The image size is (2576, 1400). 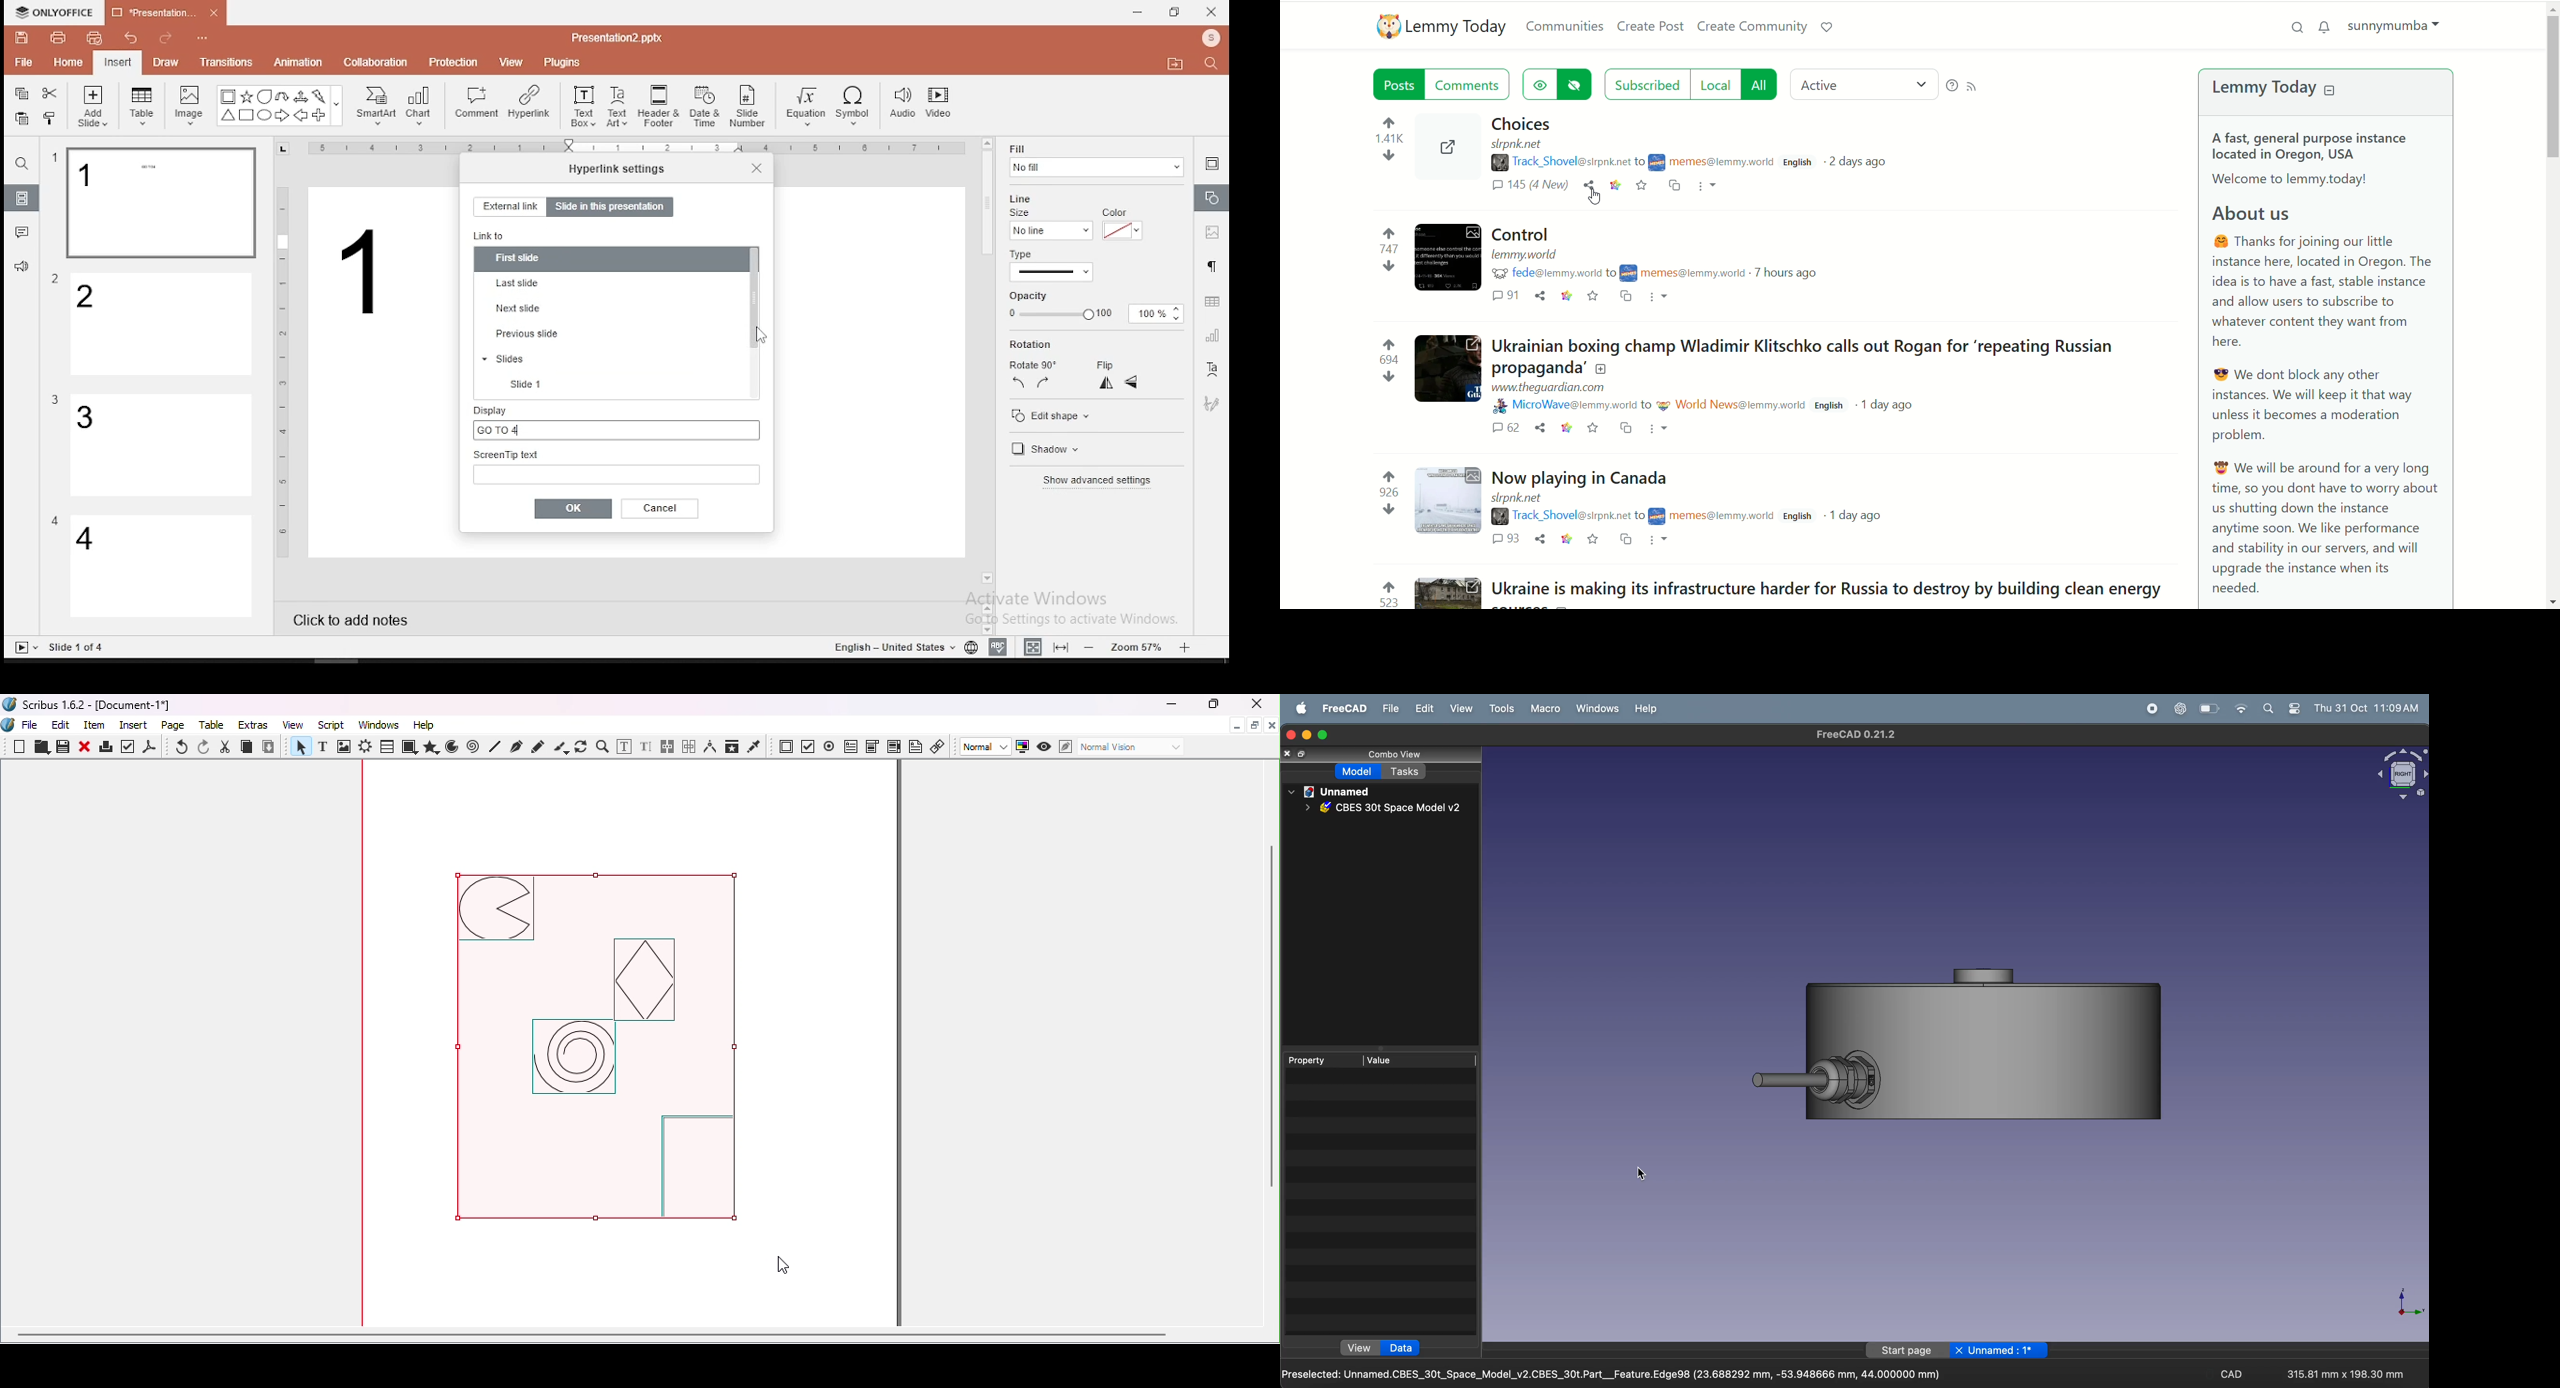 What do you see at coordinates (30, 726) in the screenshot?
I see `File` at bounding box center [30, 726].